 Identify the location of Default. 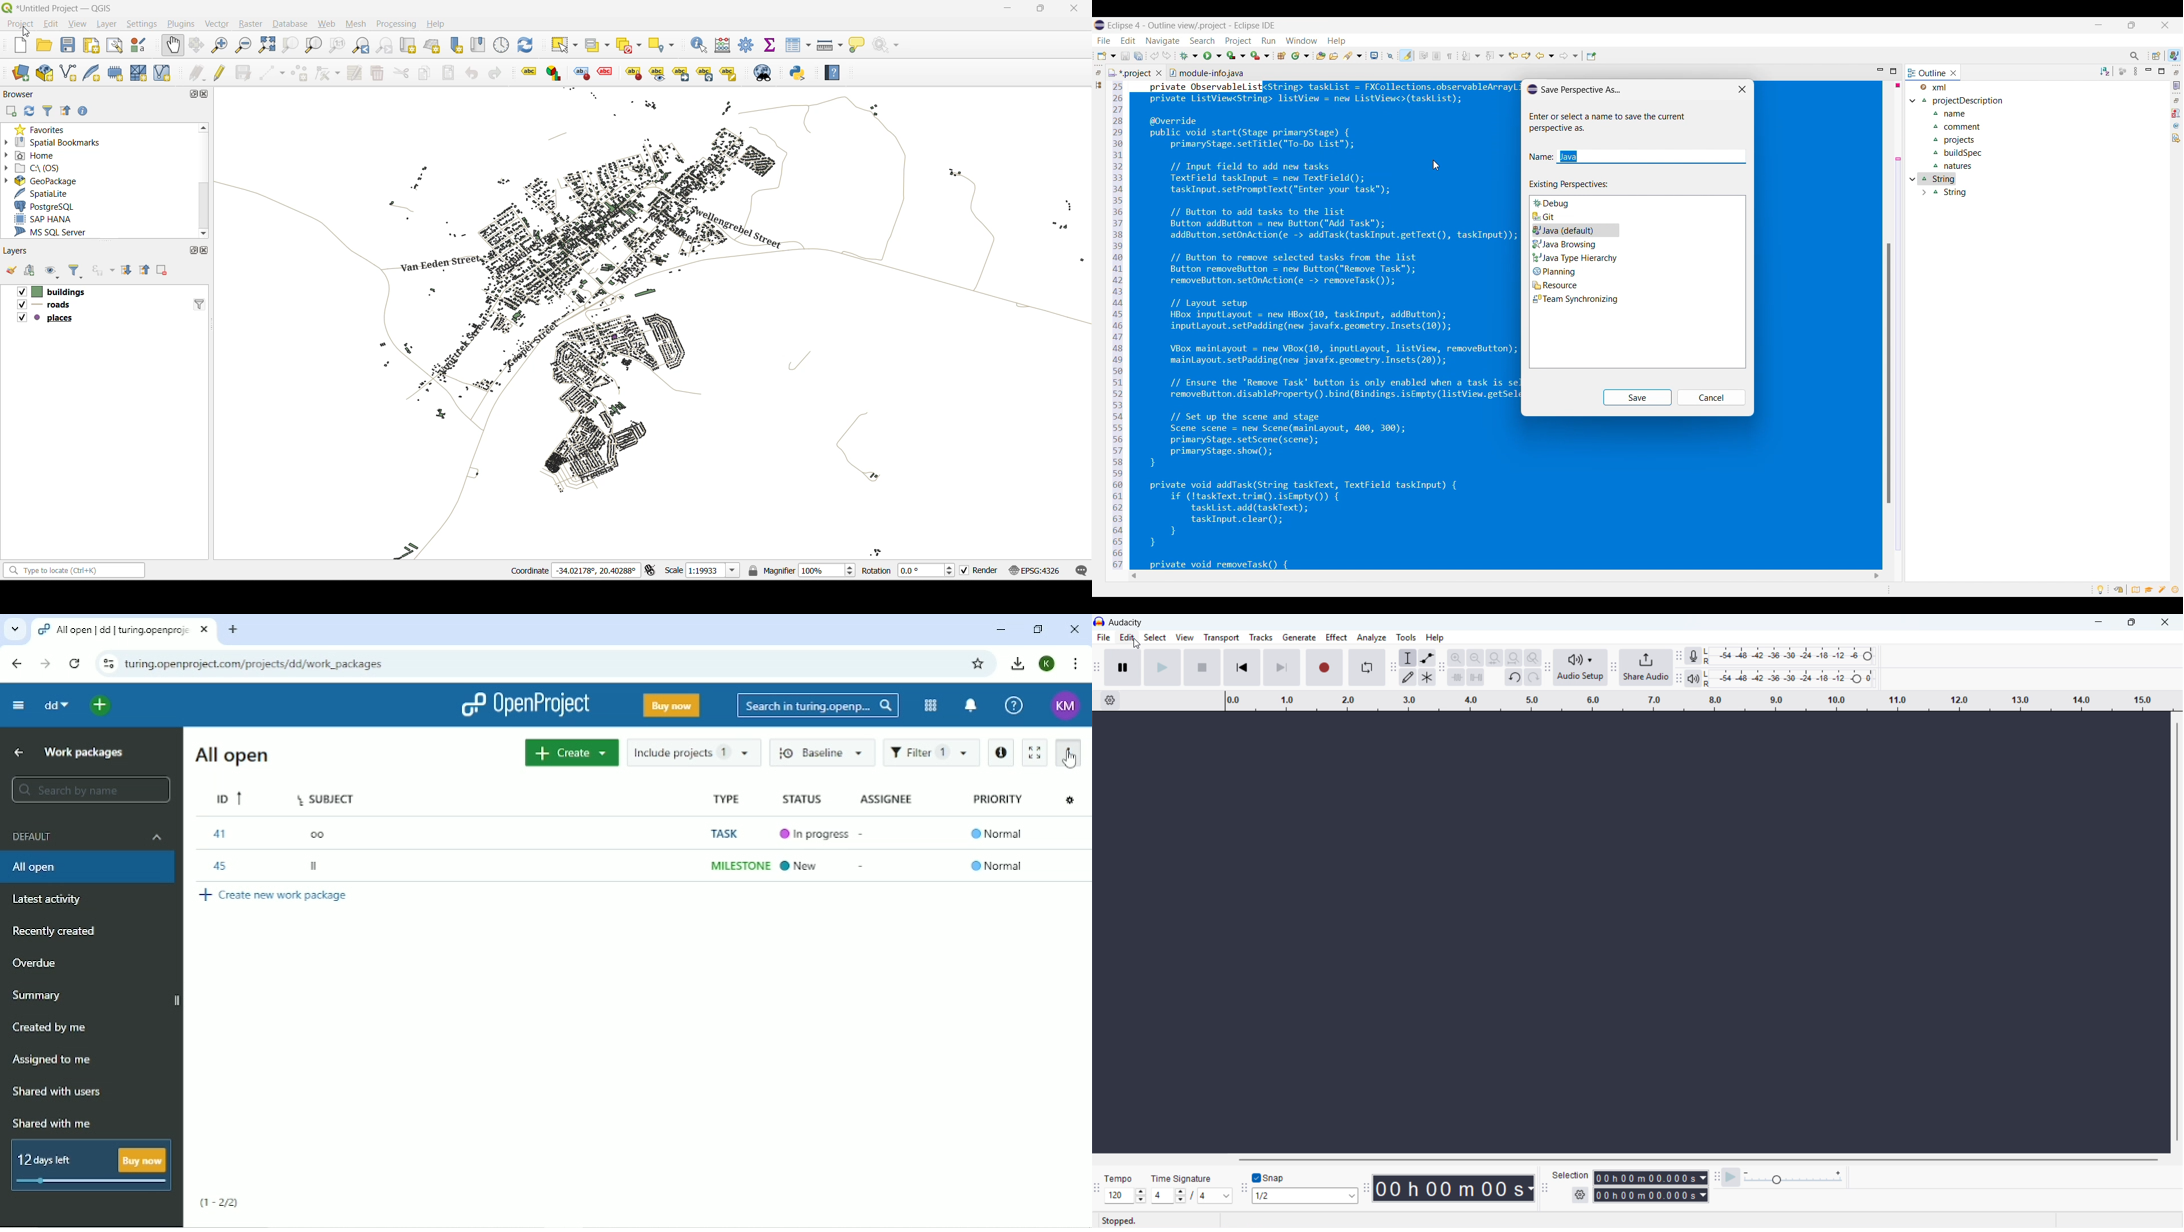
(87, 835).